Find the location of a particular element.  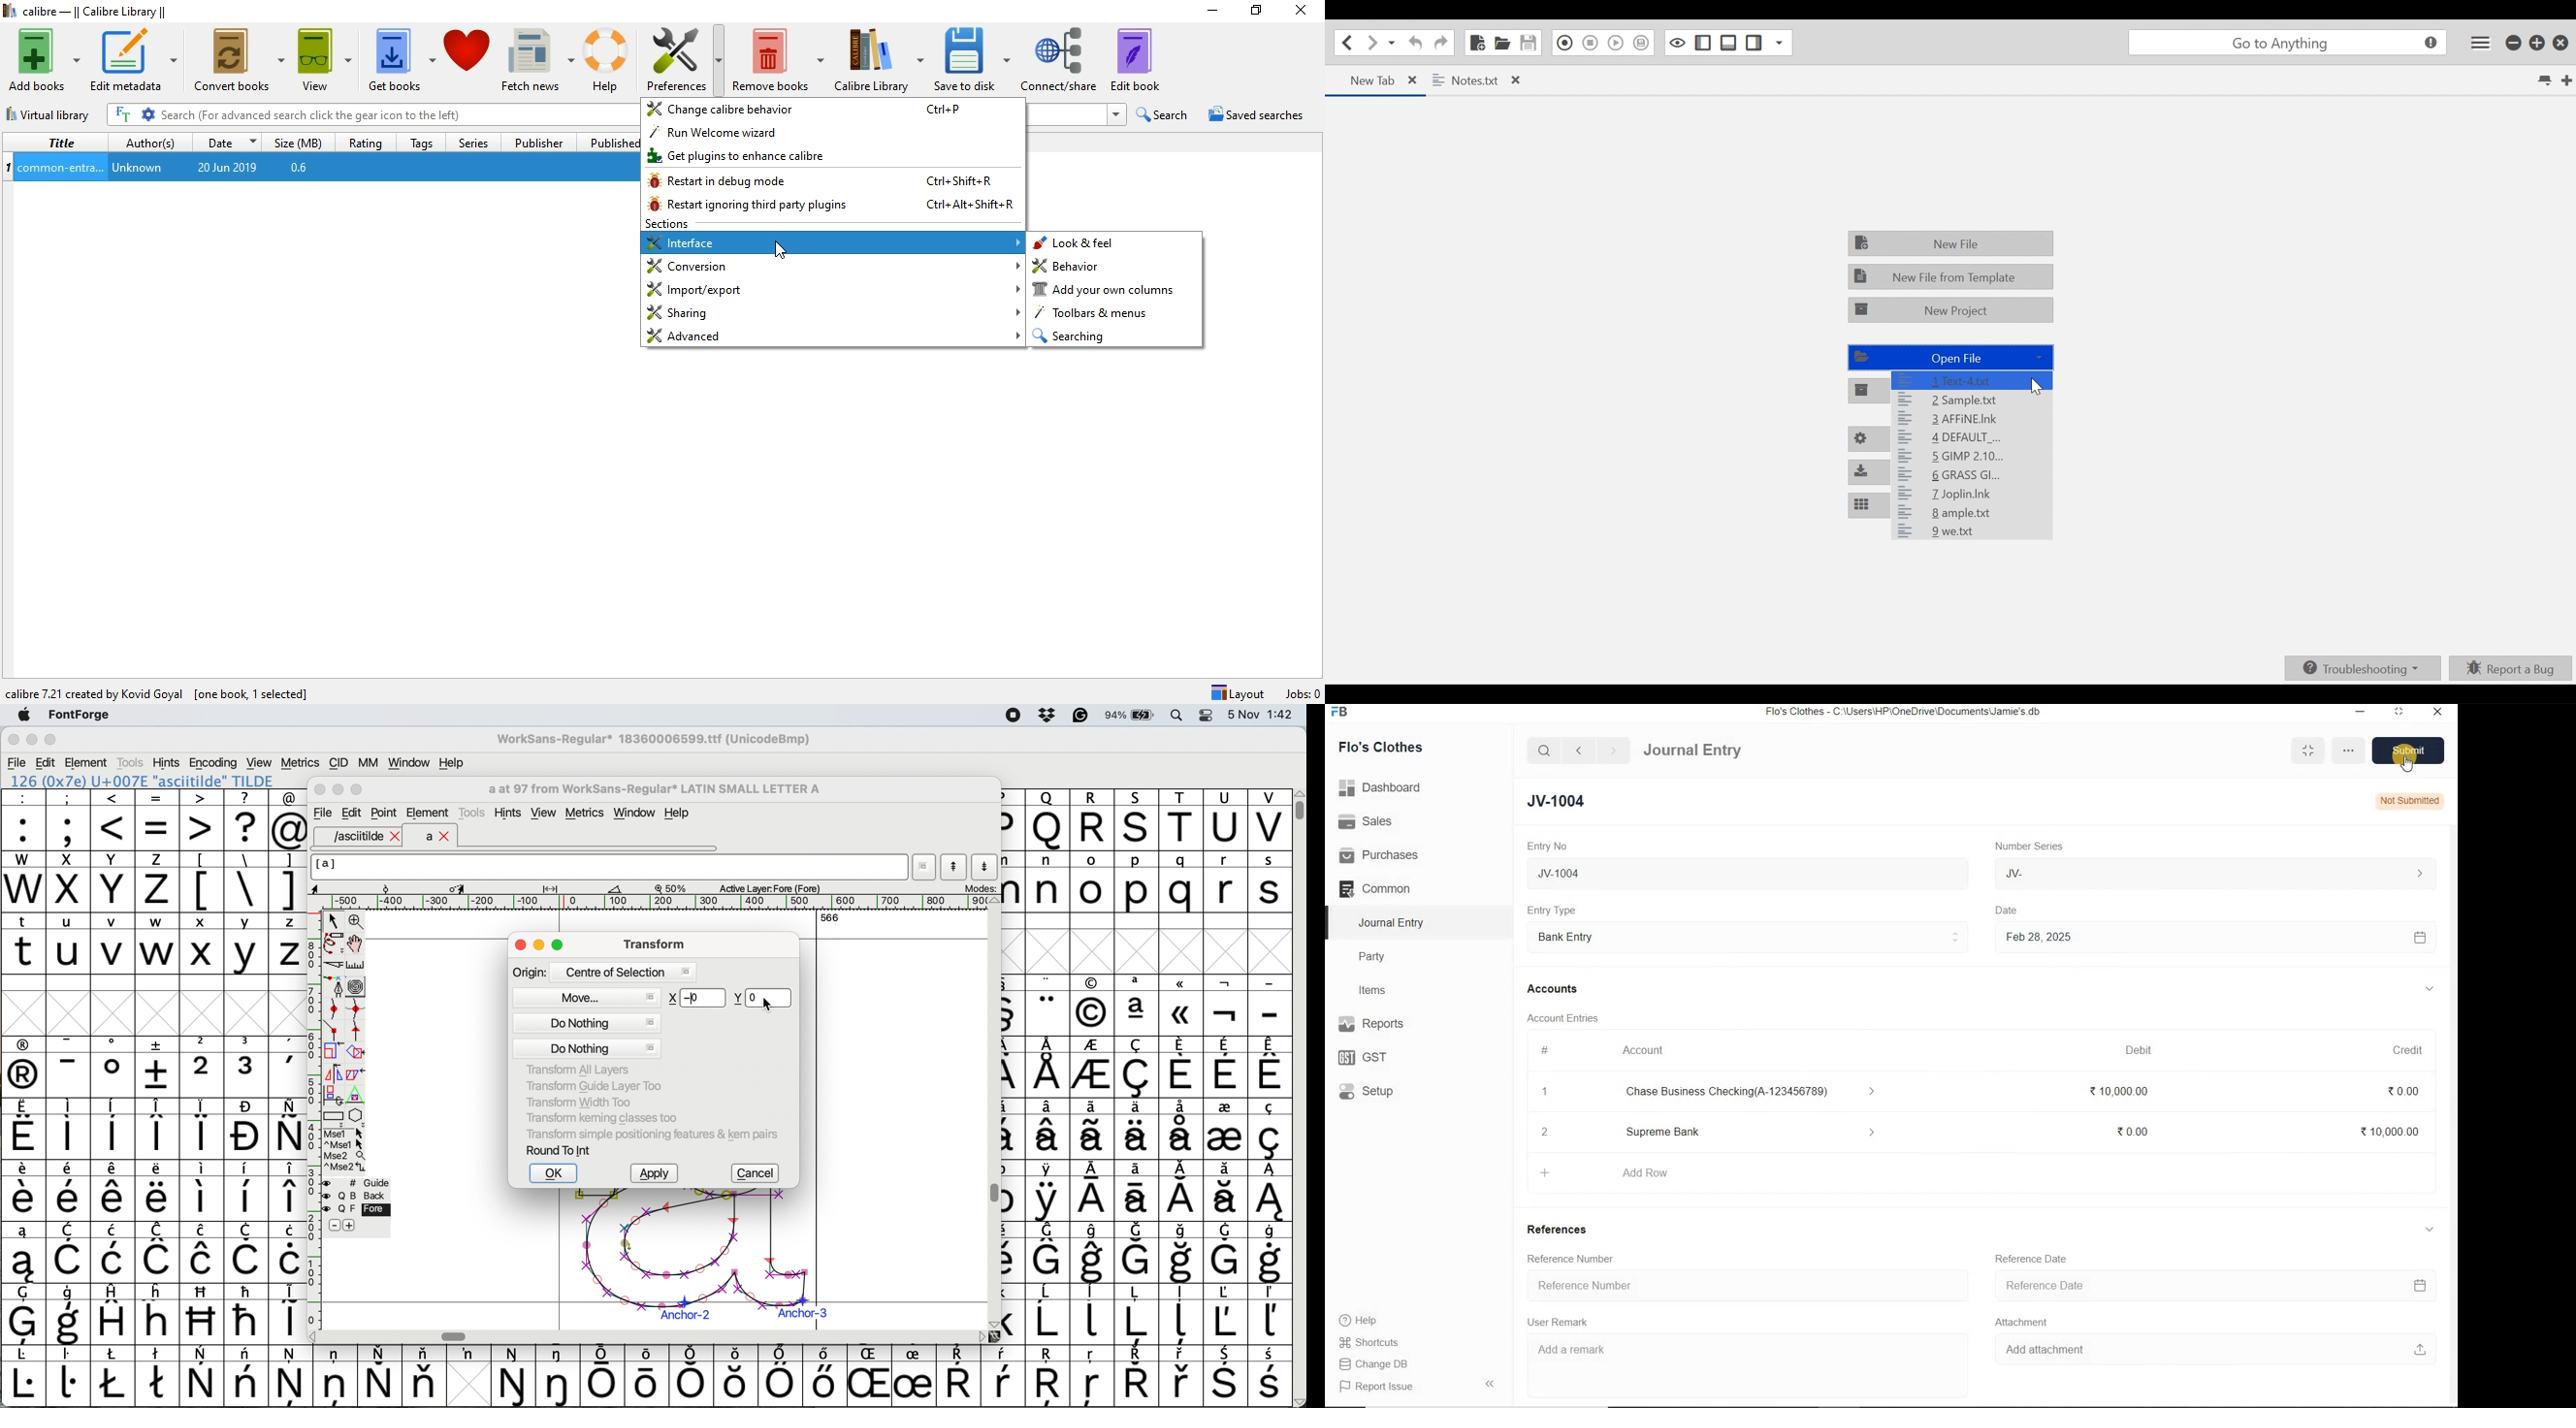

symbol is located at coordinates (1271, 1377).